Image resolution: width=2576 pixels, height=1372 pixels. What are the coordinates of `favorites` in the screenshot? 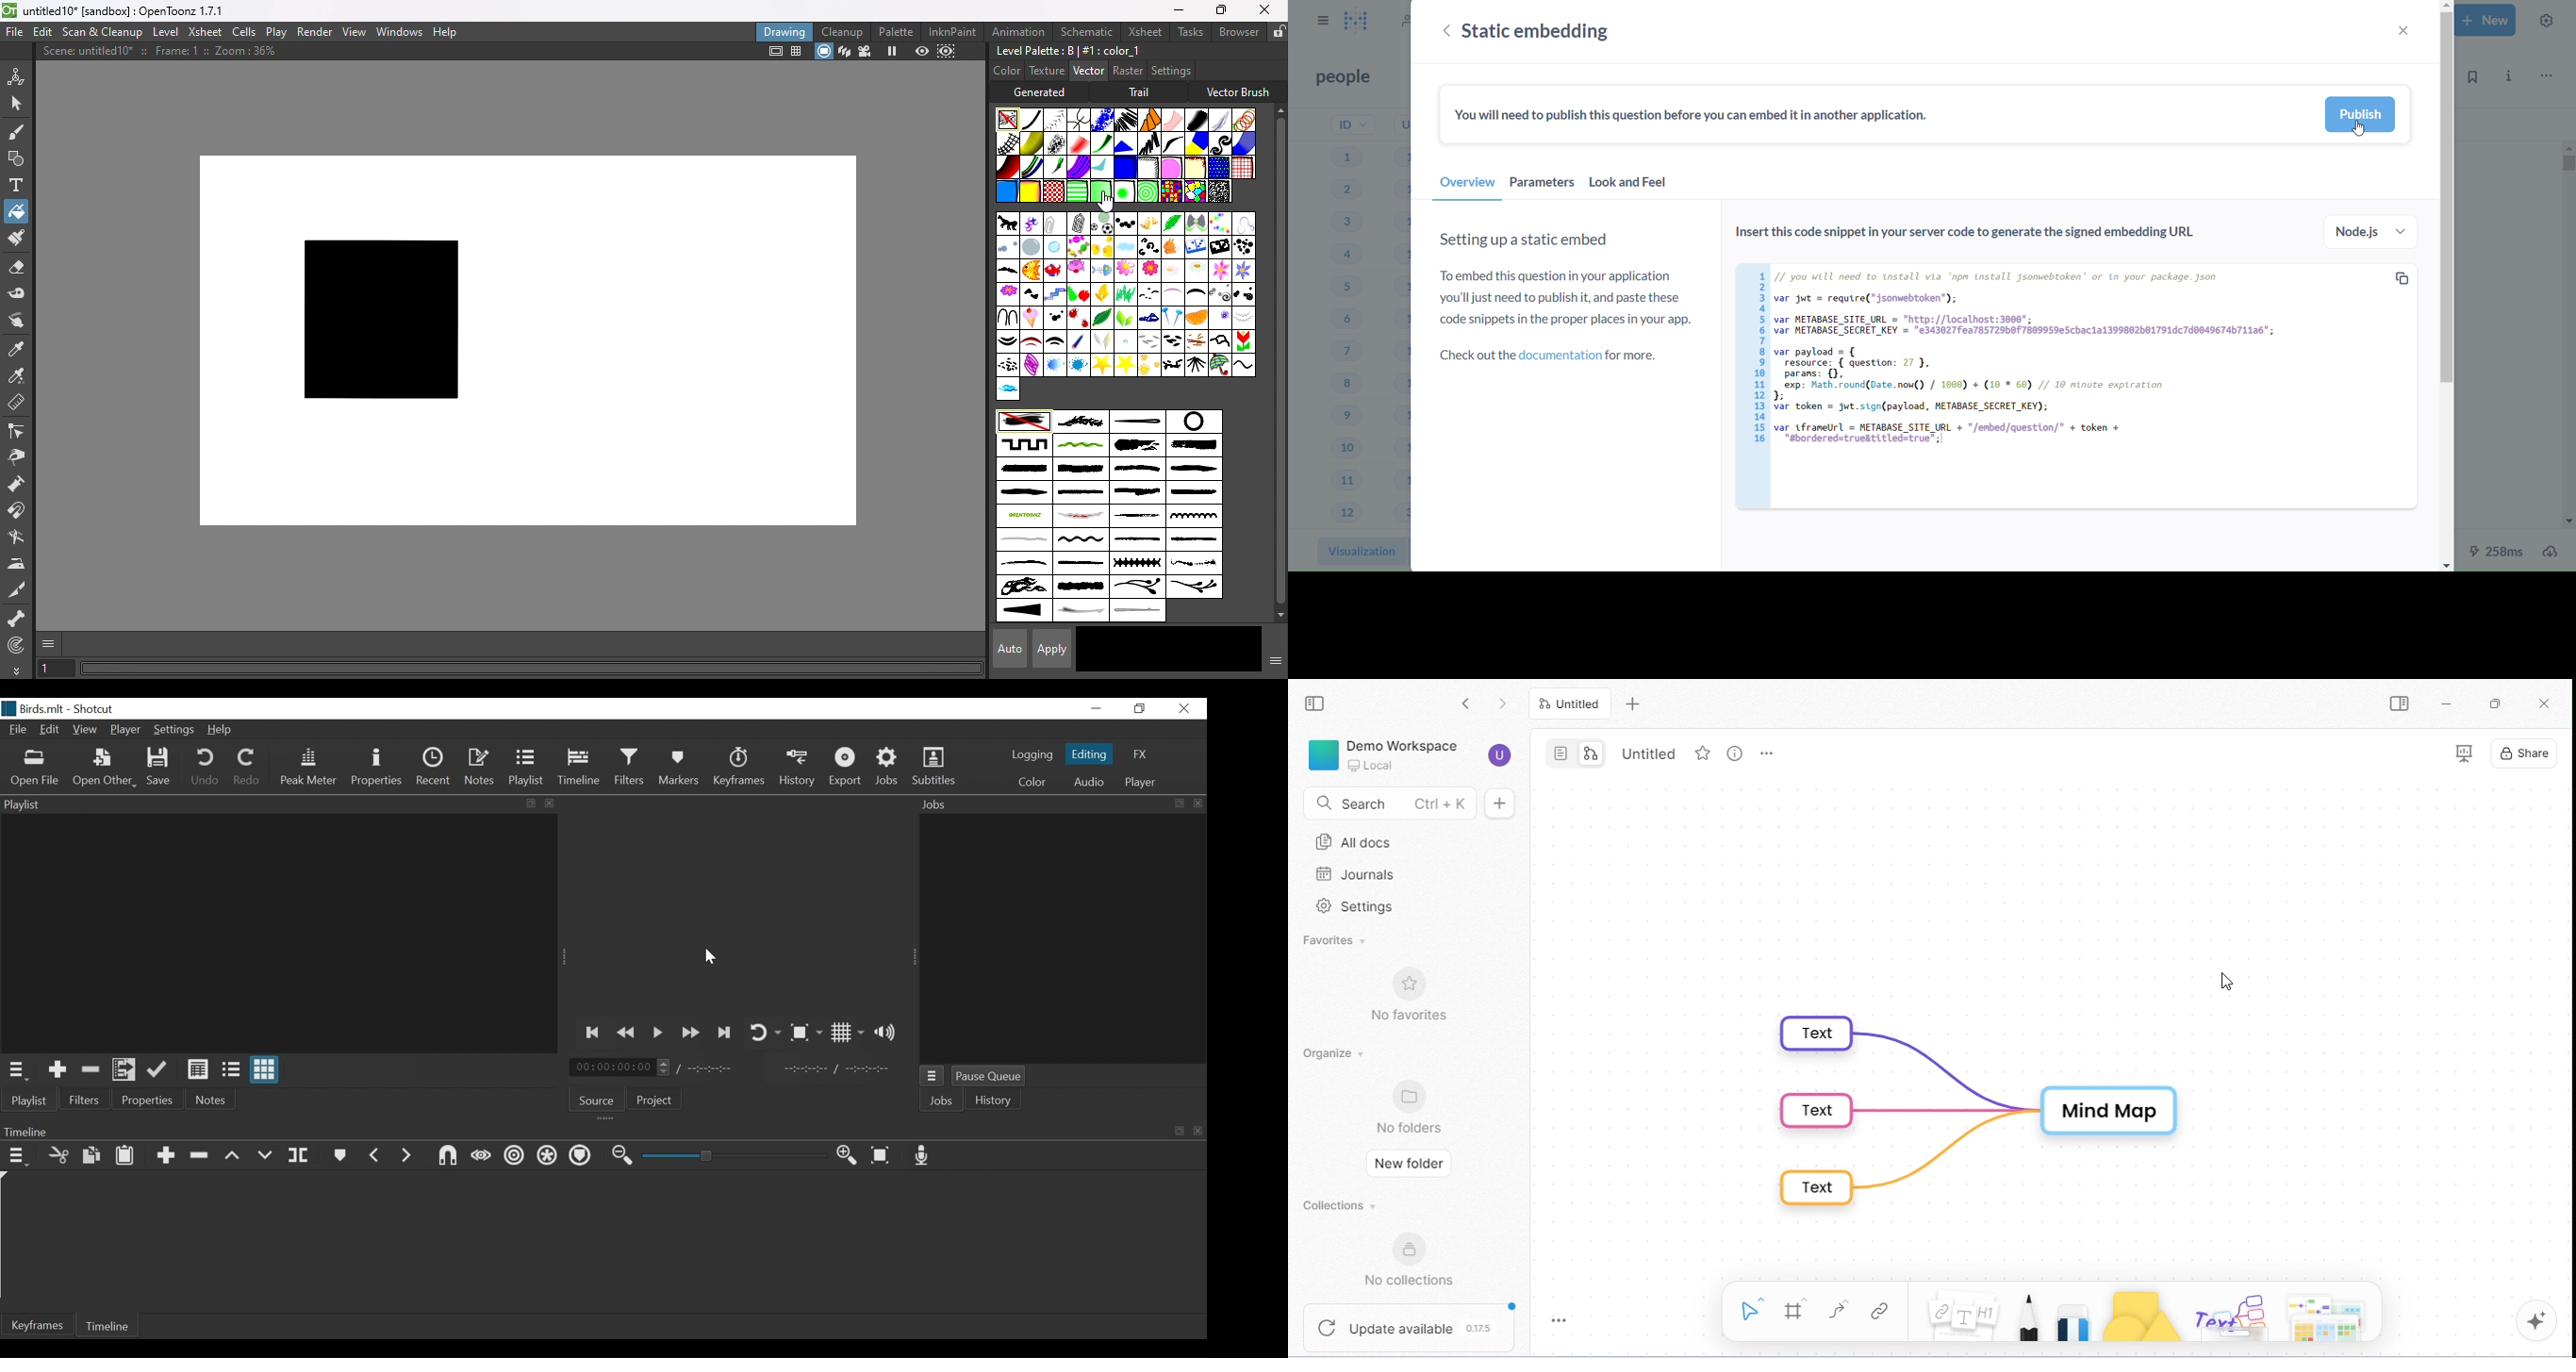 It's located at (1701, 754).